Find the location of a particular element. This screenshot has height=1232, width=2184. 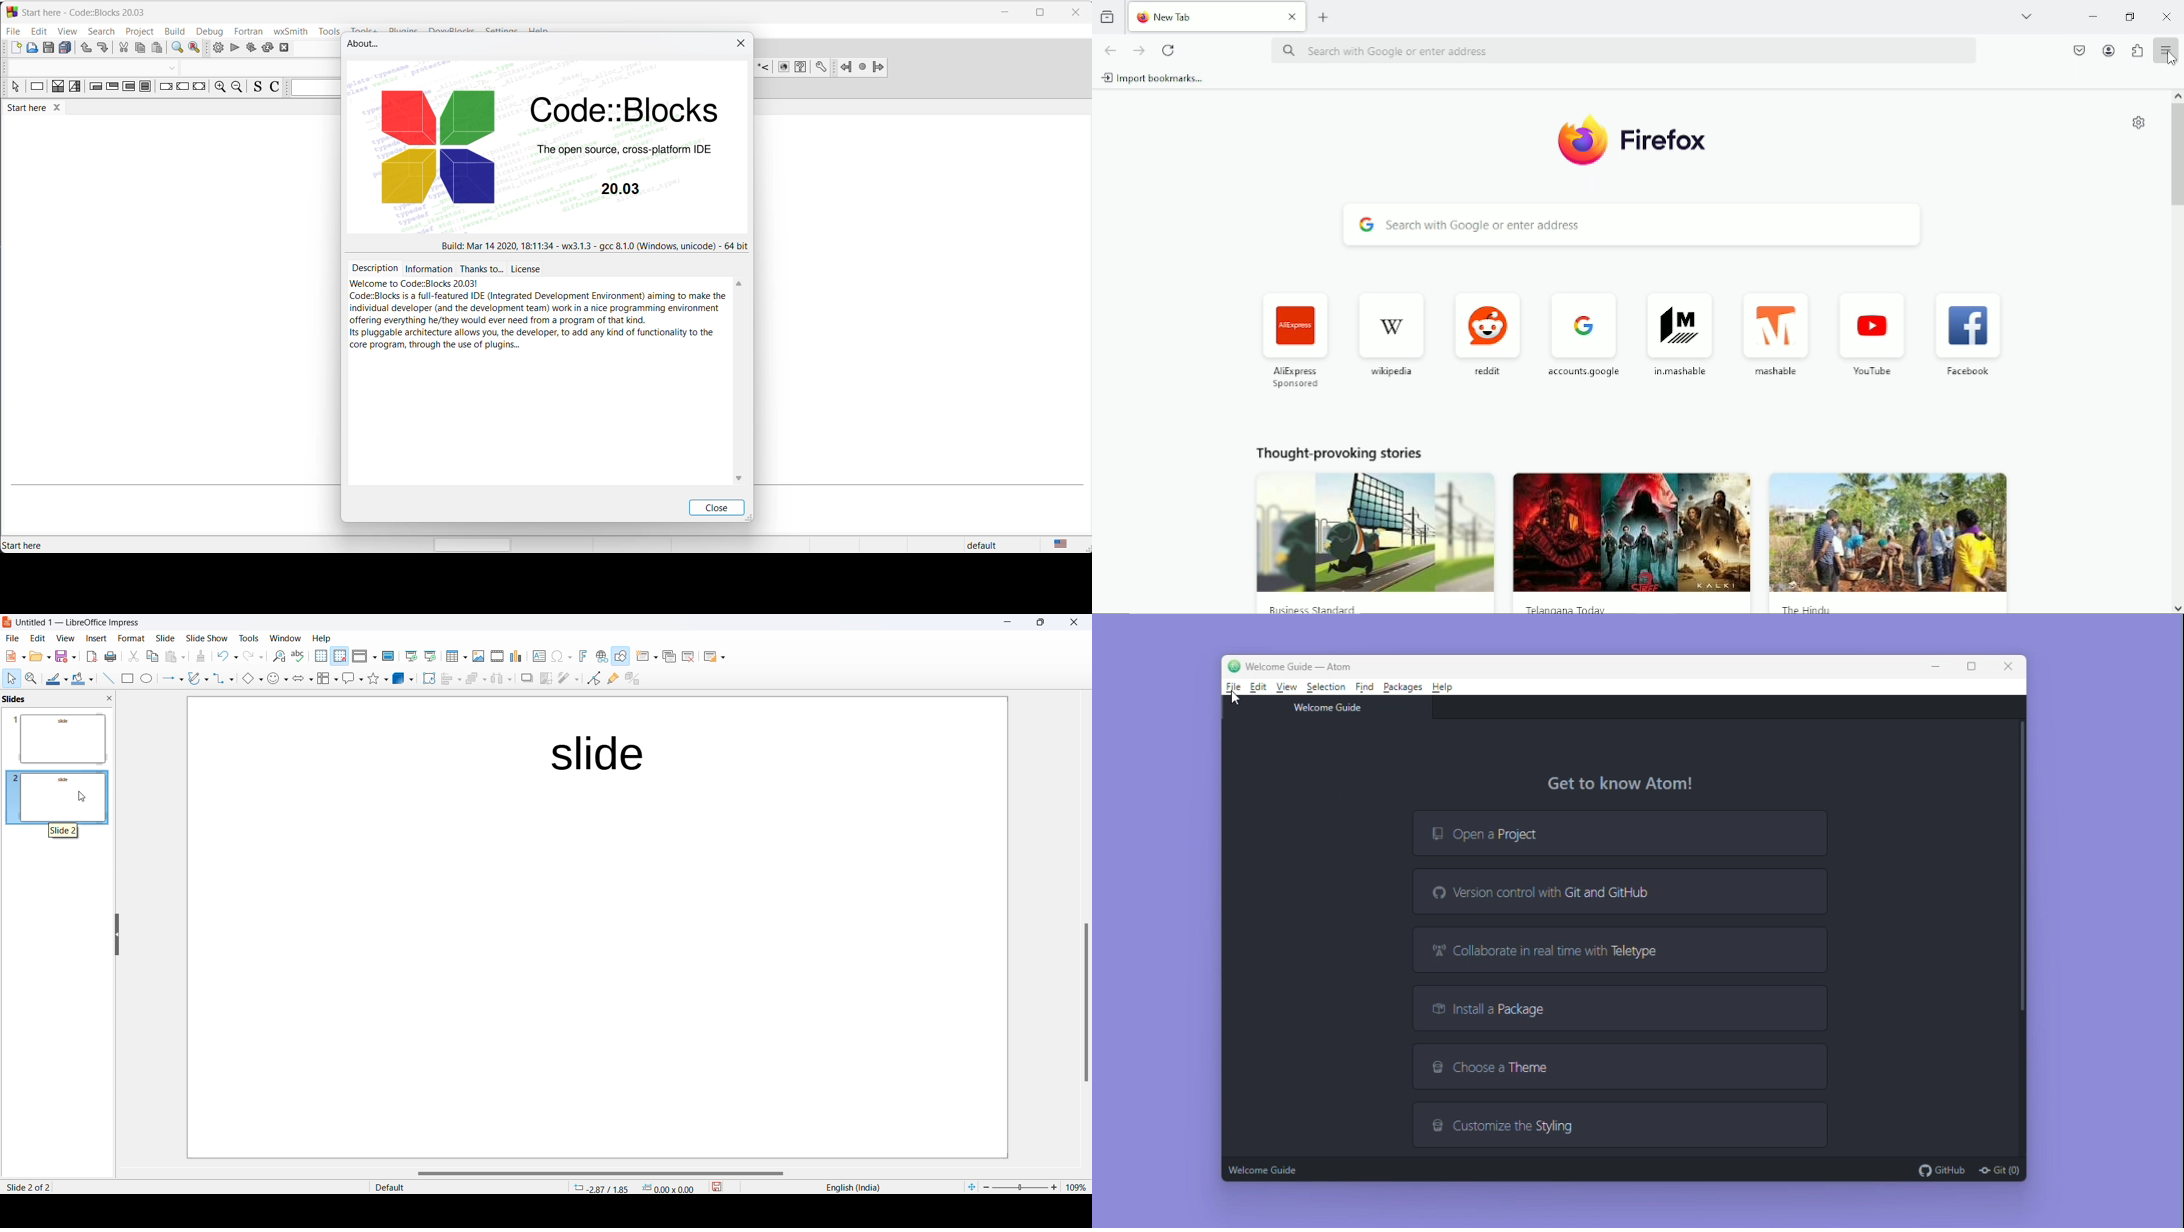

Close is located at coordinates (2168, 15).